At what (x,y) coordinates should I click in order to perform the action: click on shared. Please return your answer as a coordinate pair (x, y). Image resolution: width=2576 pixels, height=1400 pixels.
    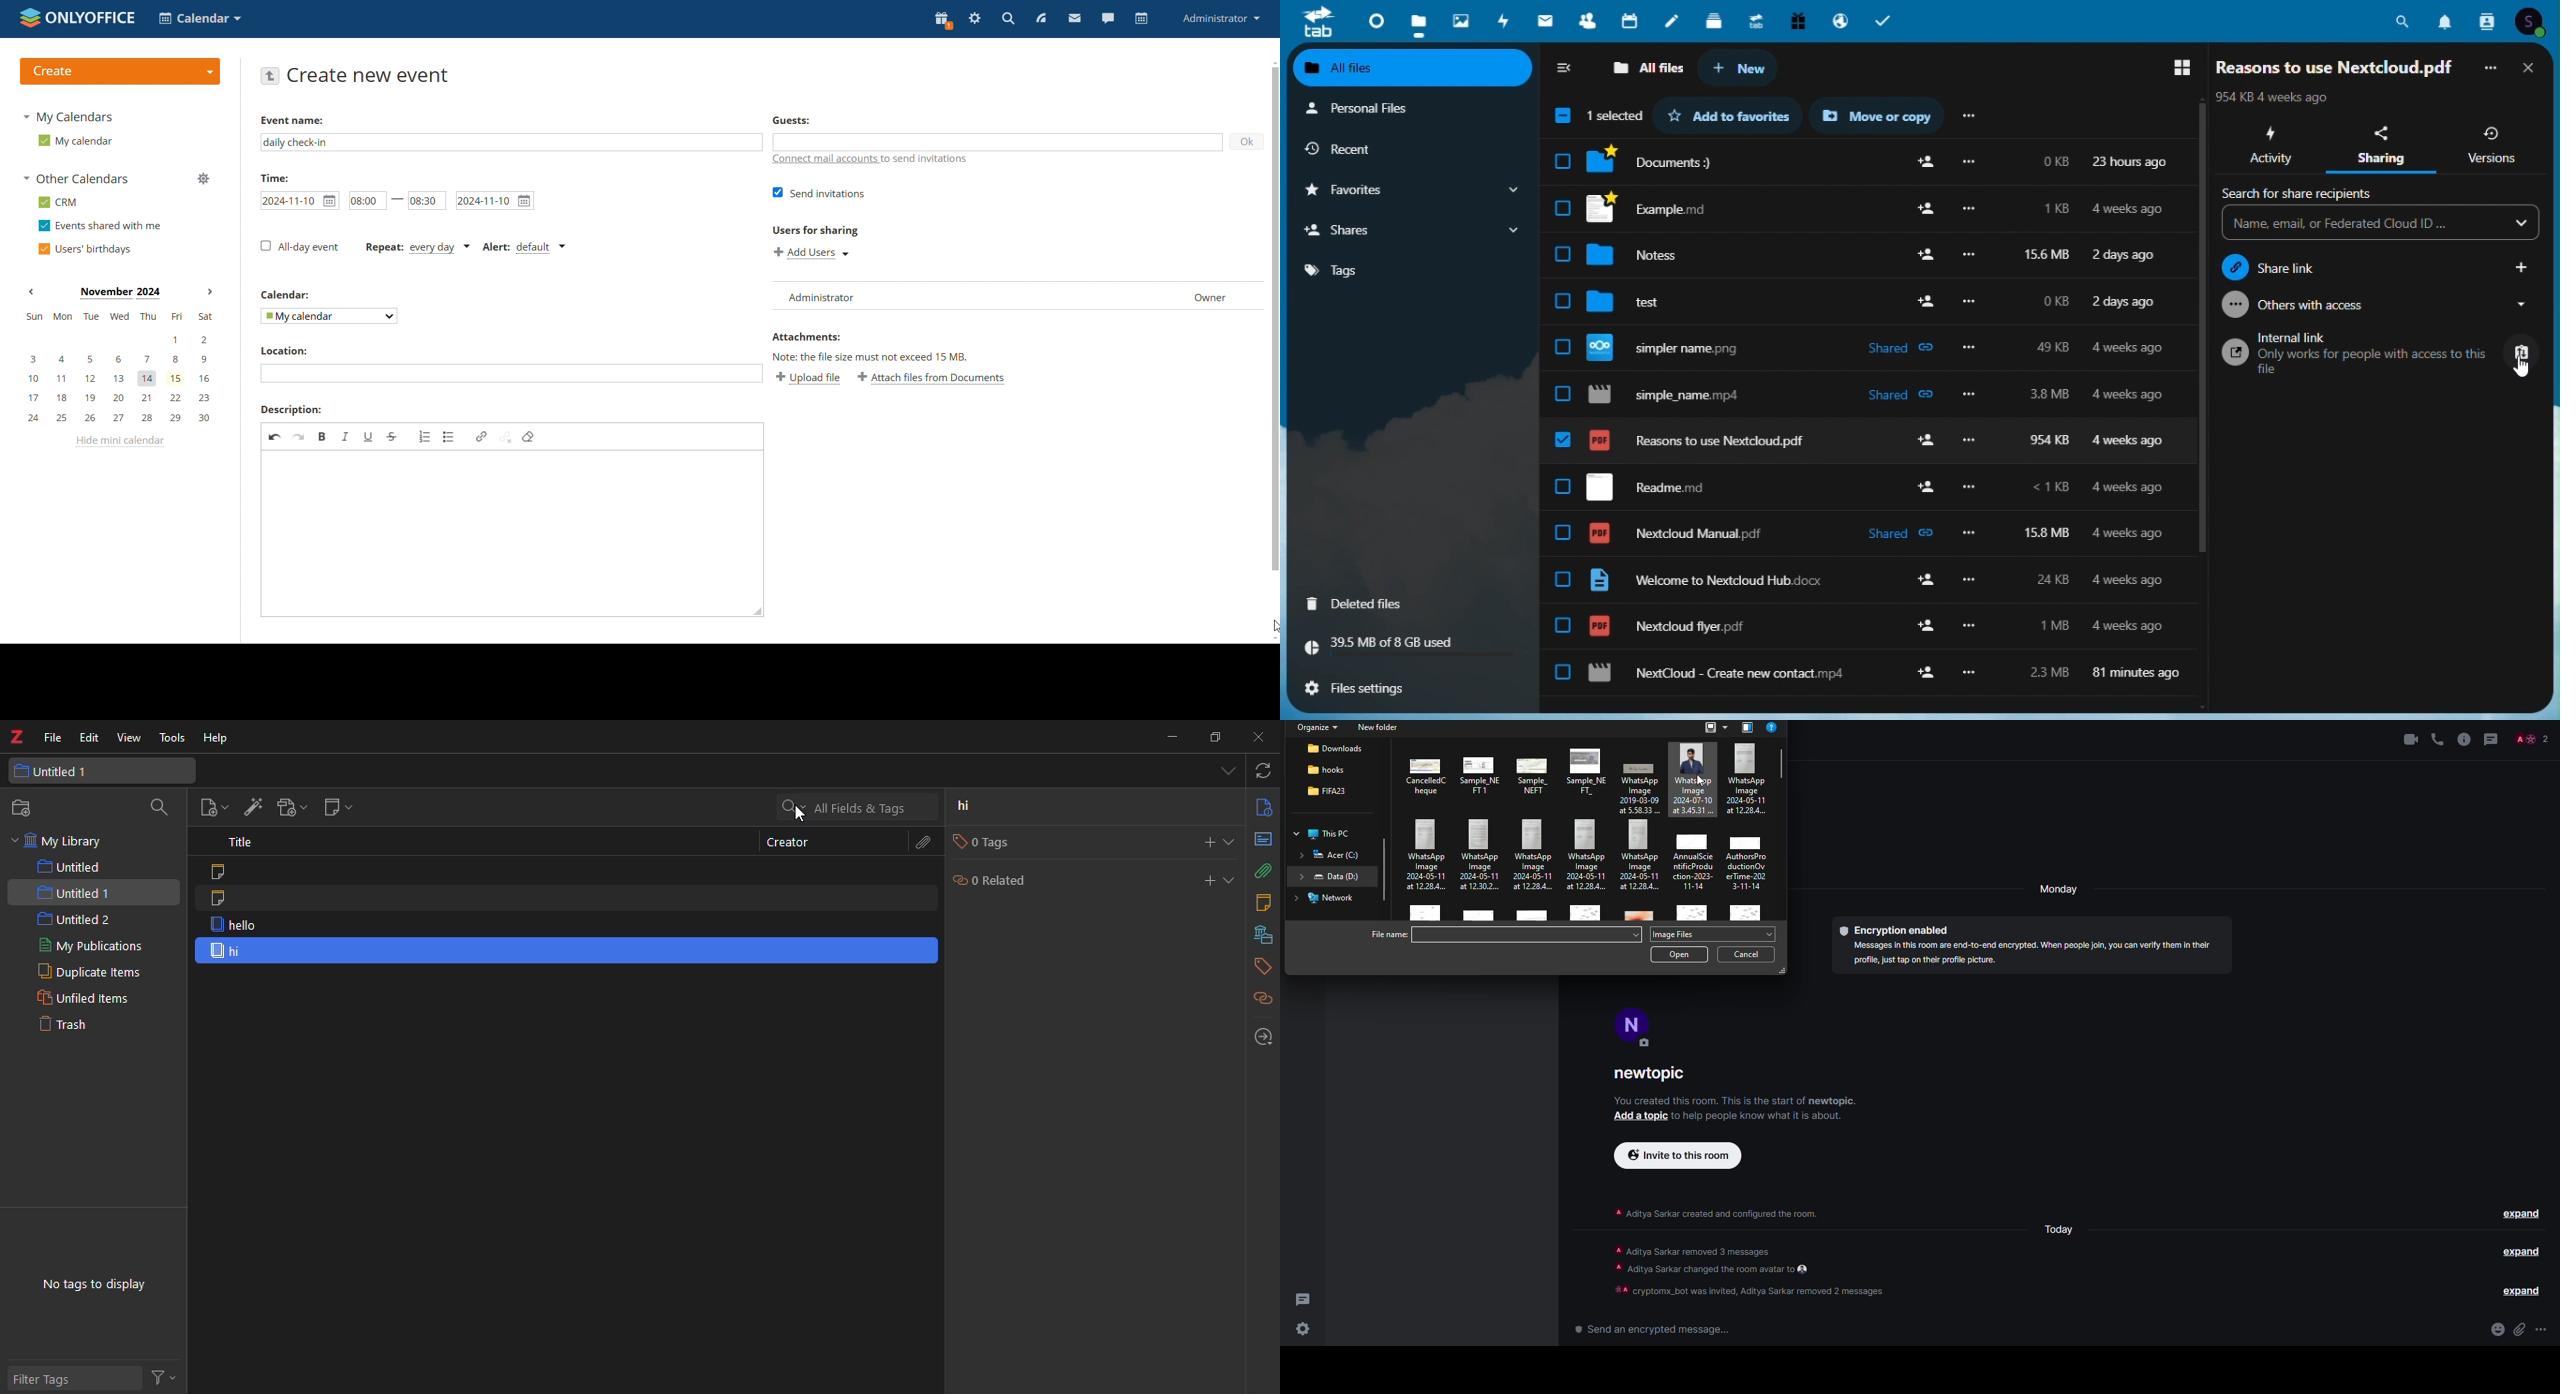
    Looking at the image, I should click on (1893, 534).